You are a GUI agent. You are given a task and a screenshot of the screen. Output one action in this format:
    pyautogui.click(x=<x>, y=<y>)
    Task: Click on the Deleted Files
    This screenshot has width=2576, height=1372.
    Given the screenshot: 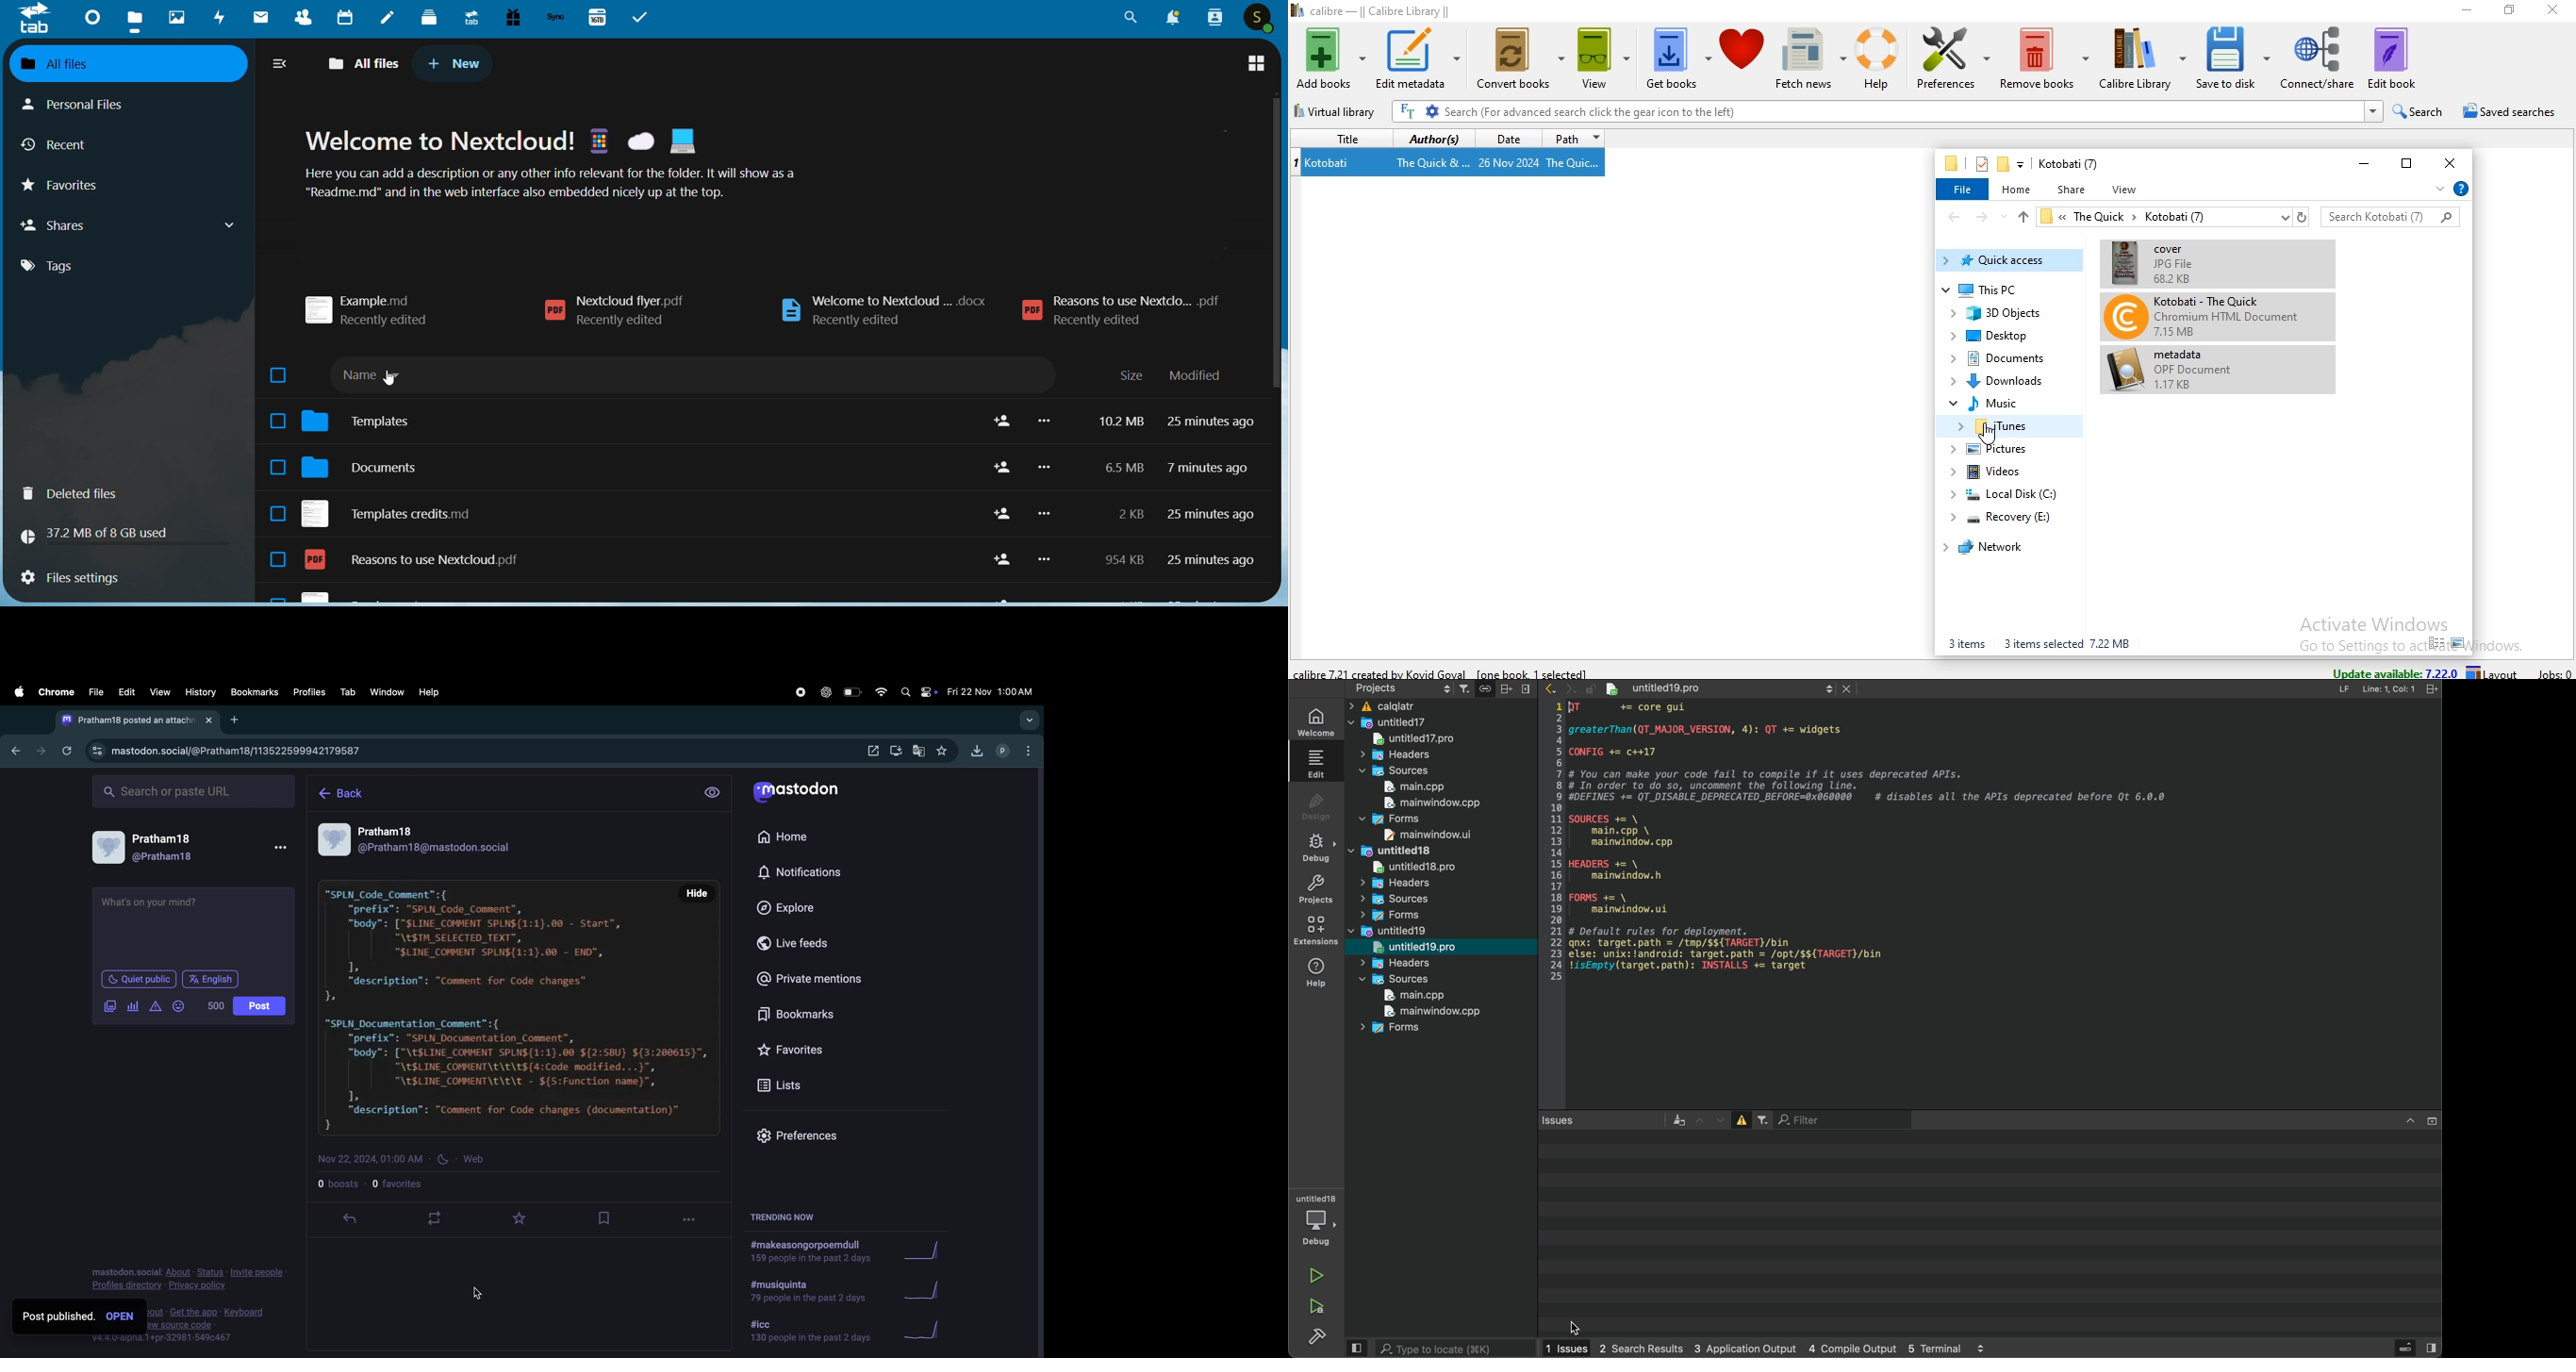 What is the action you would take?
    pyautogui.click(x=79, y=495)
    